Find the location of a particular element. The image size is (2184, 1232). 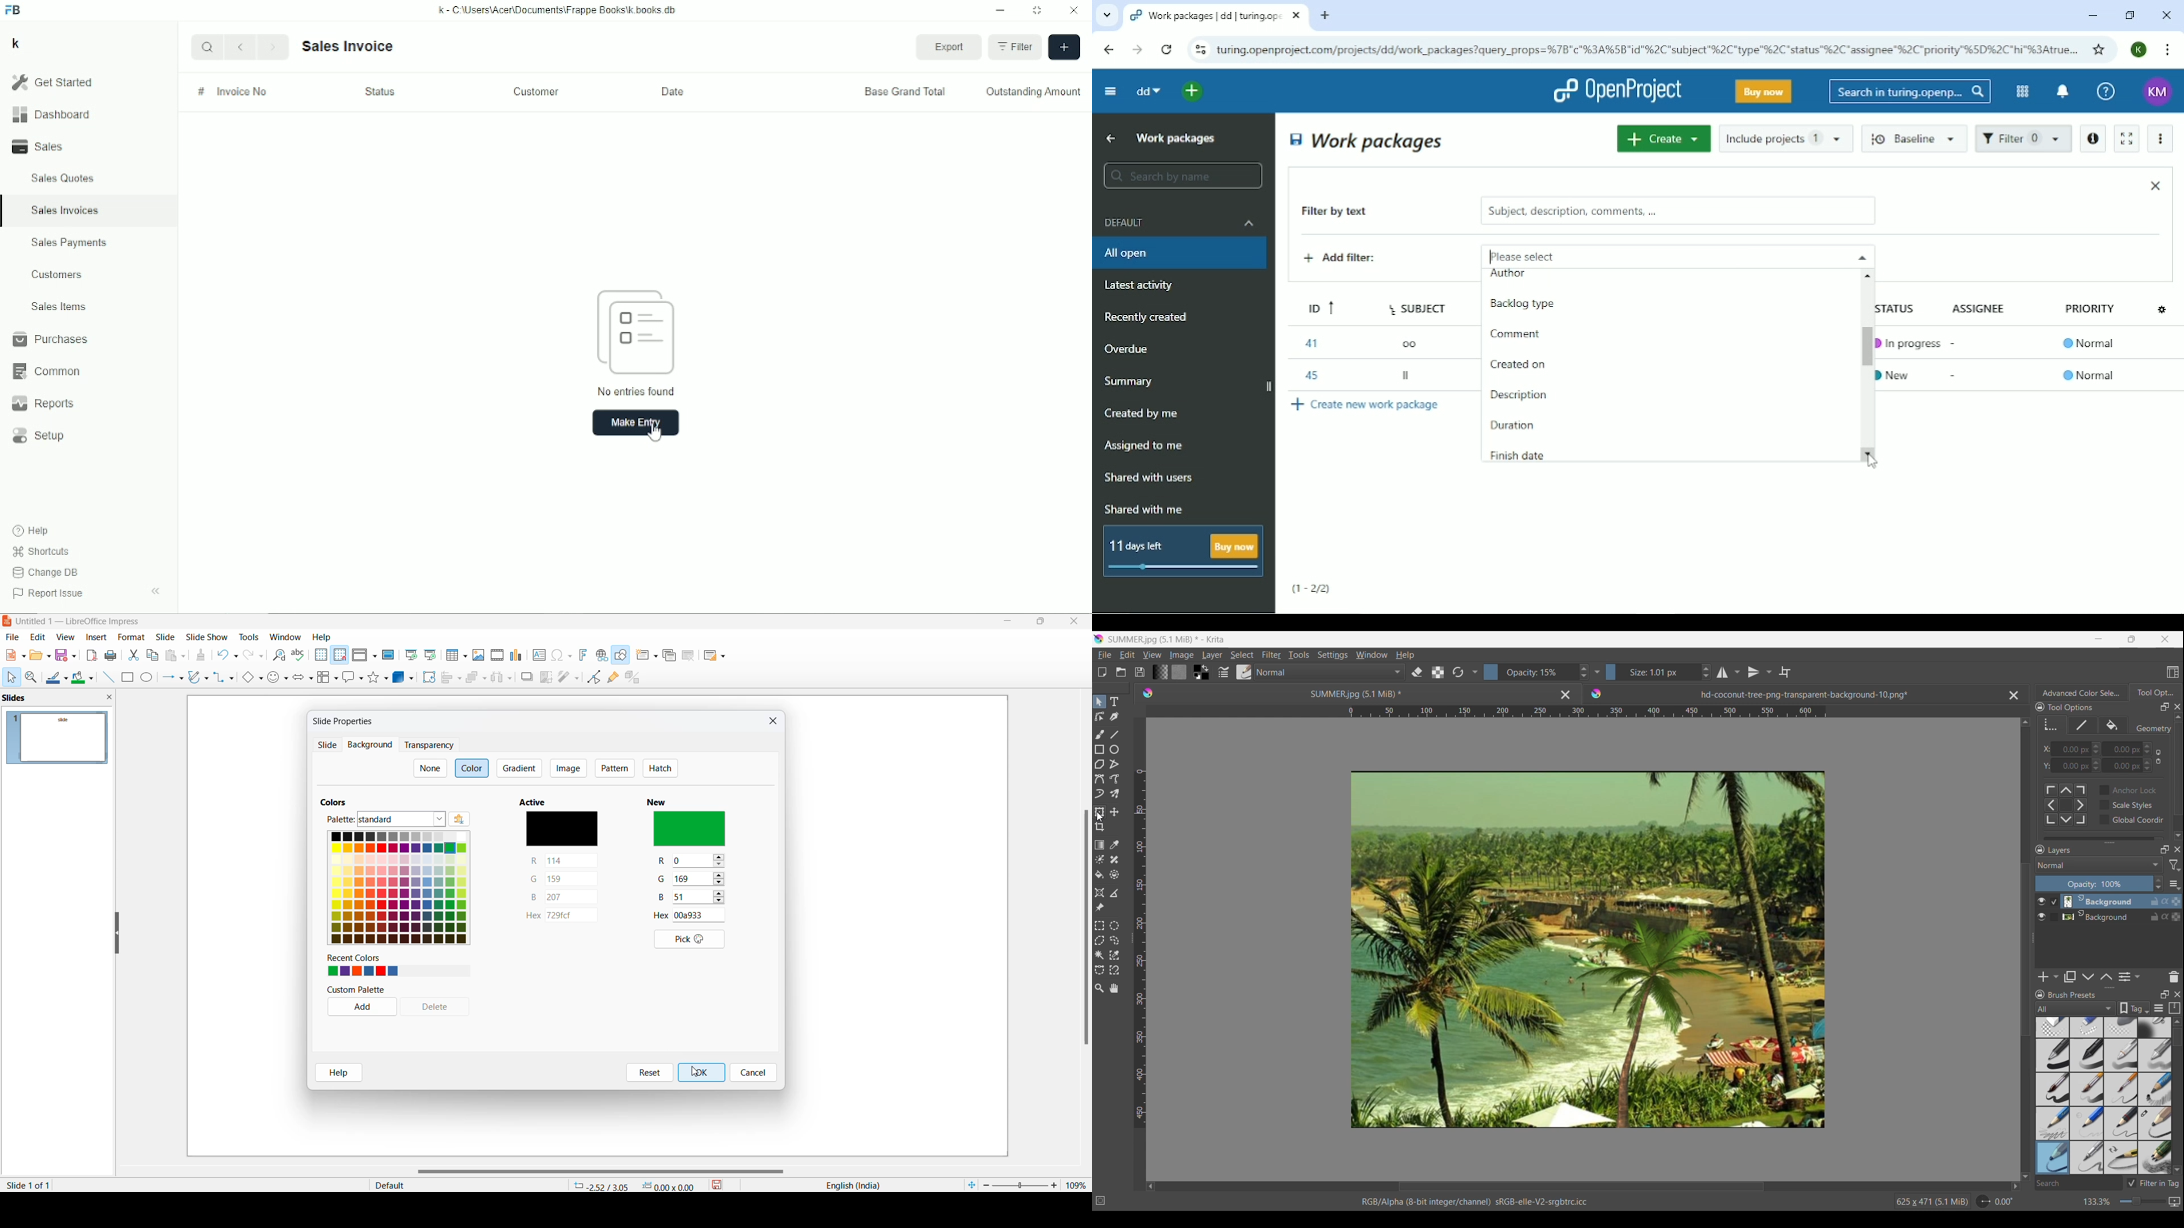

Increase/Decrease size is located at coordinates (1659, 672).